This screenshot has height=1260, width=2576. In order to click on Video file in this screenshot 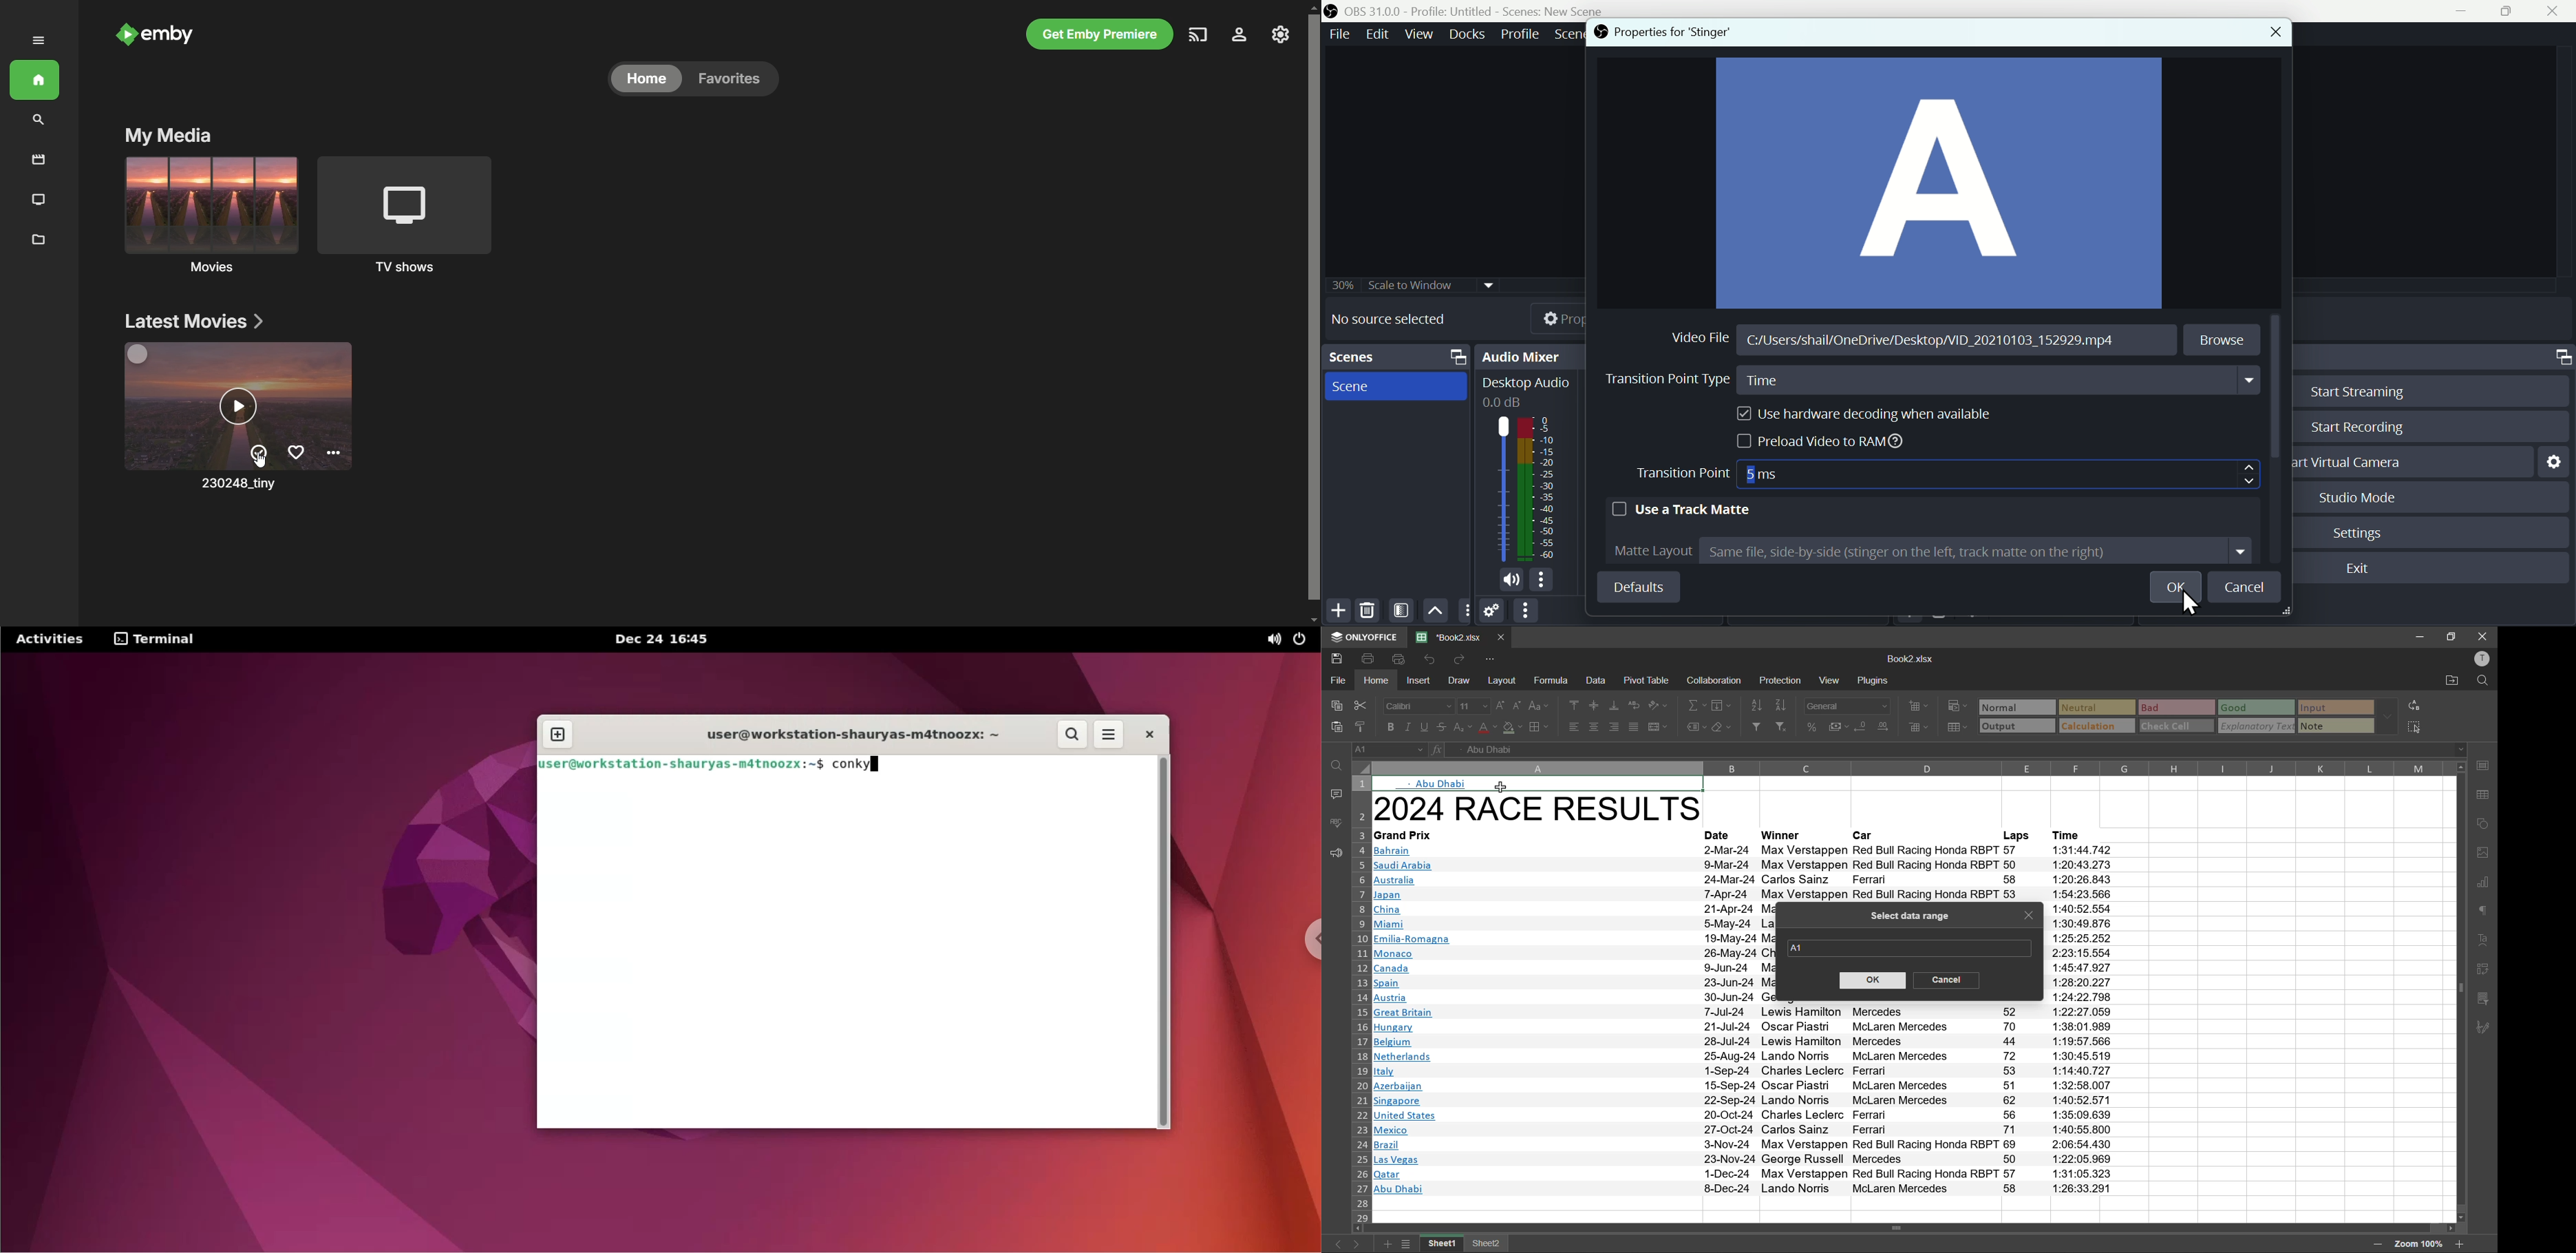, I will do `click(1703, 335)`.